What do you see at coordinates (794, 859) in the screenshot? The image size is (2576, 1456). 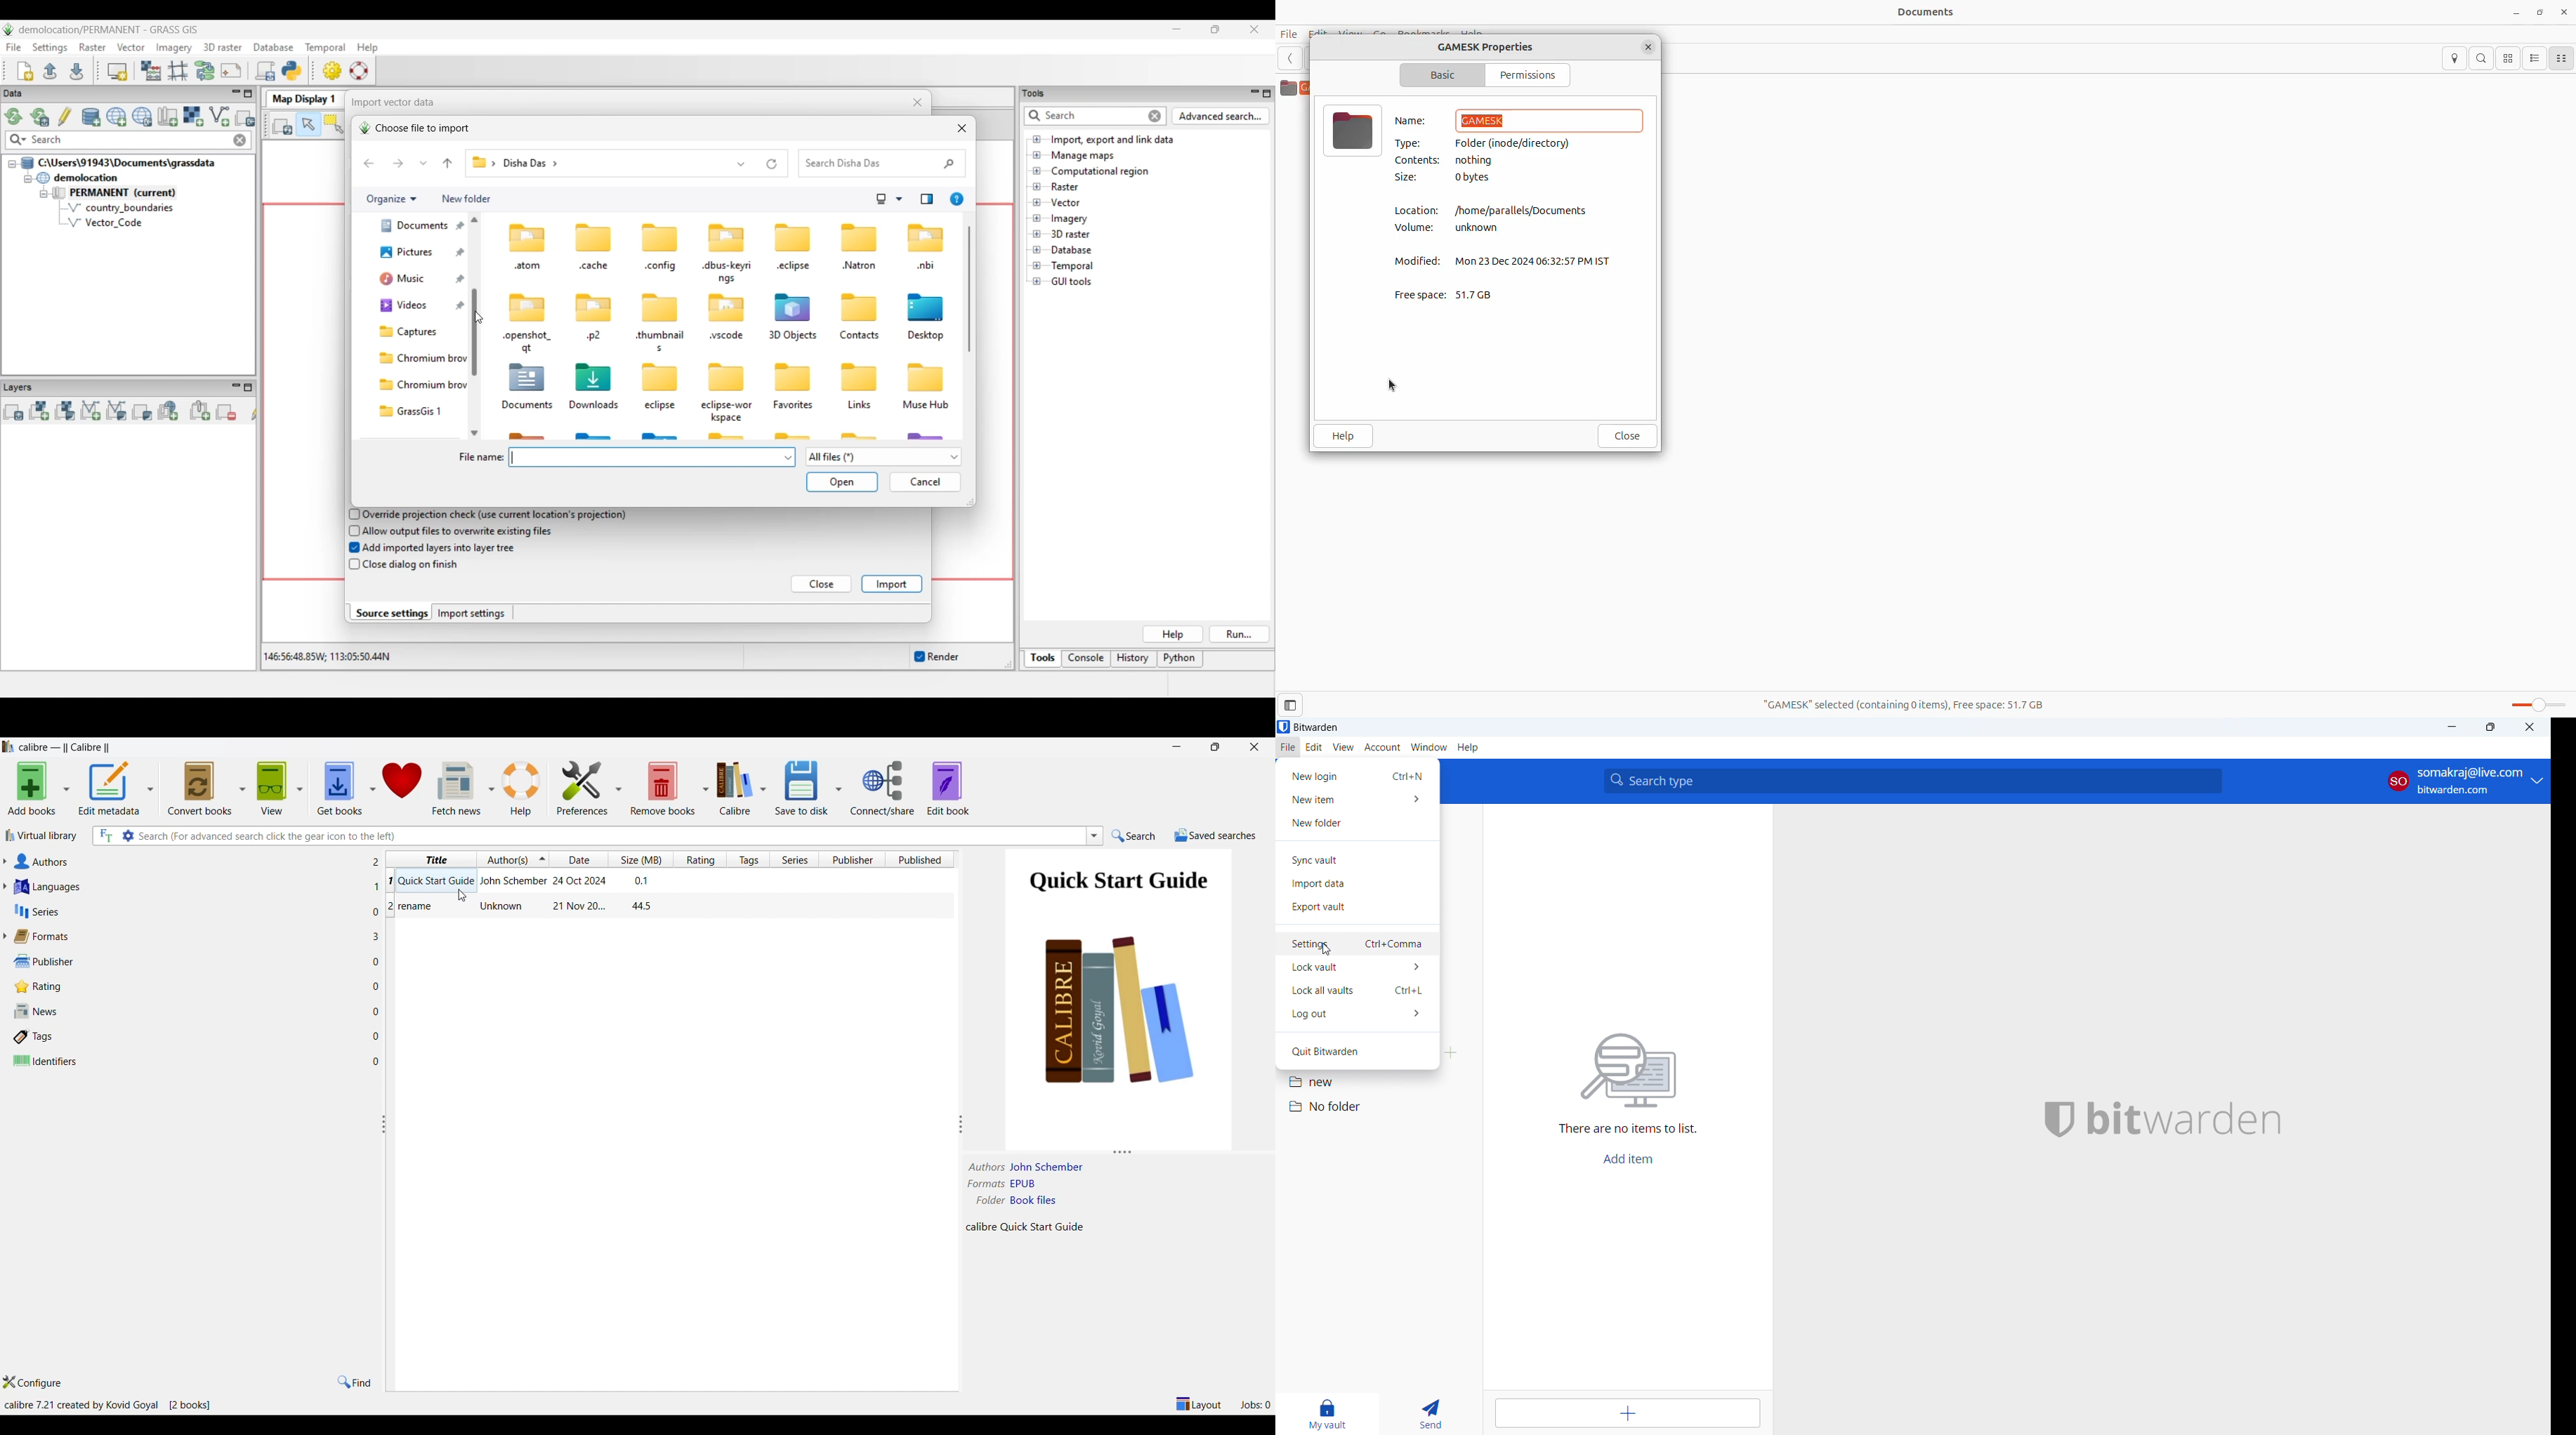 I see `Series column` at bounding box center [794, 859].